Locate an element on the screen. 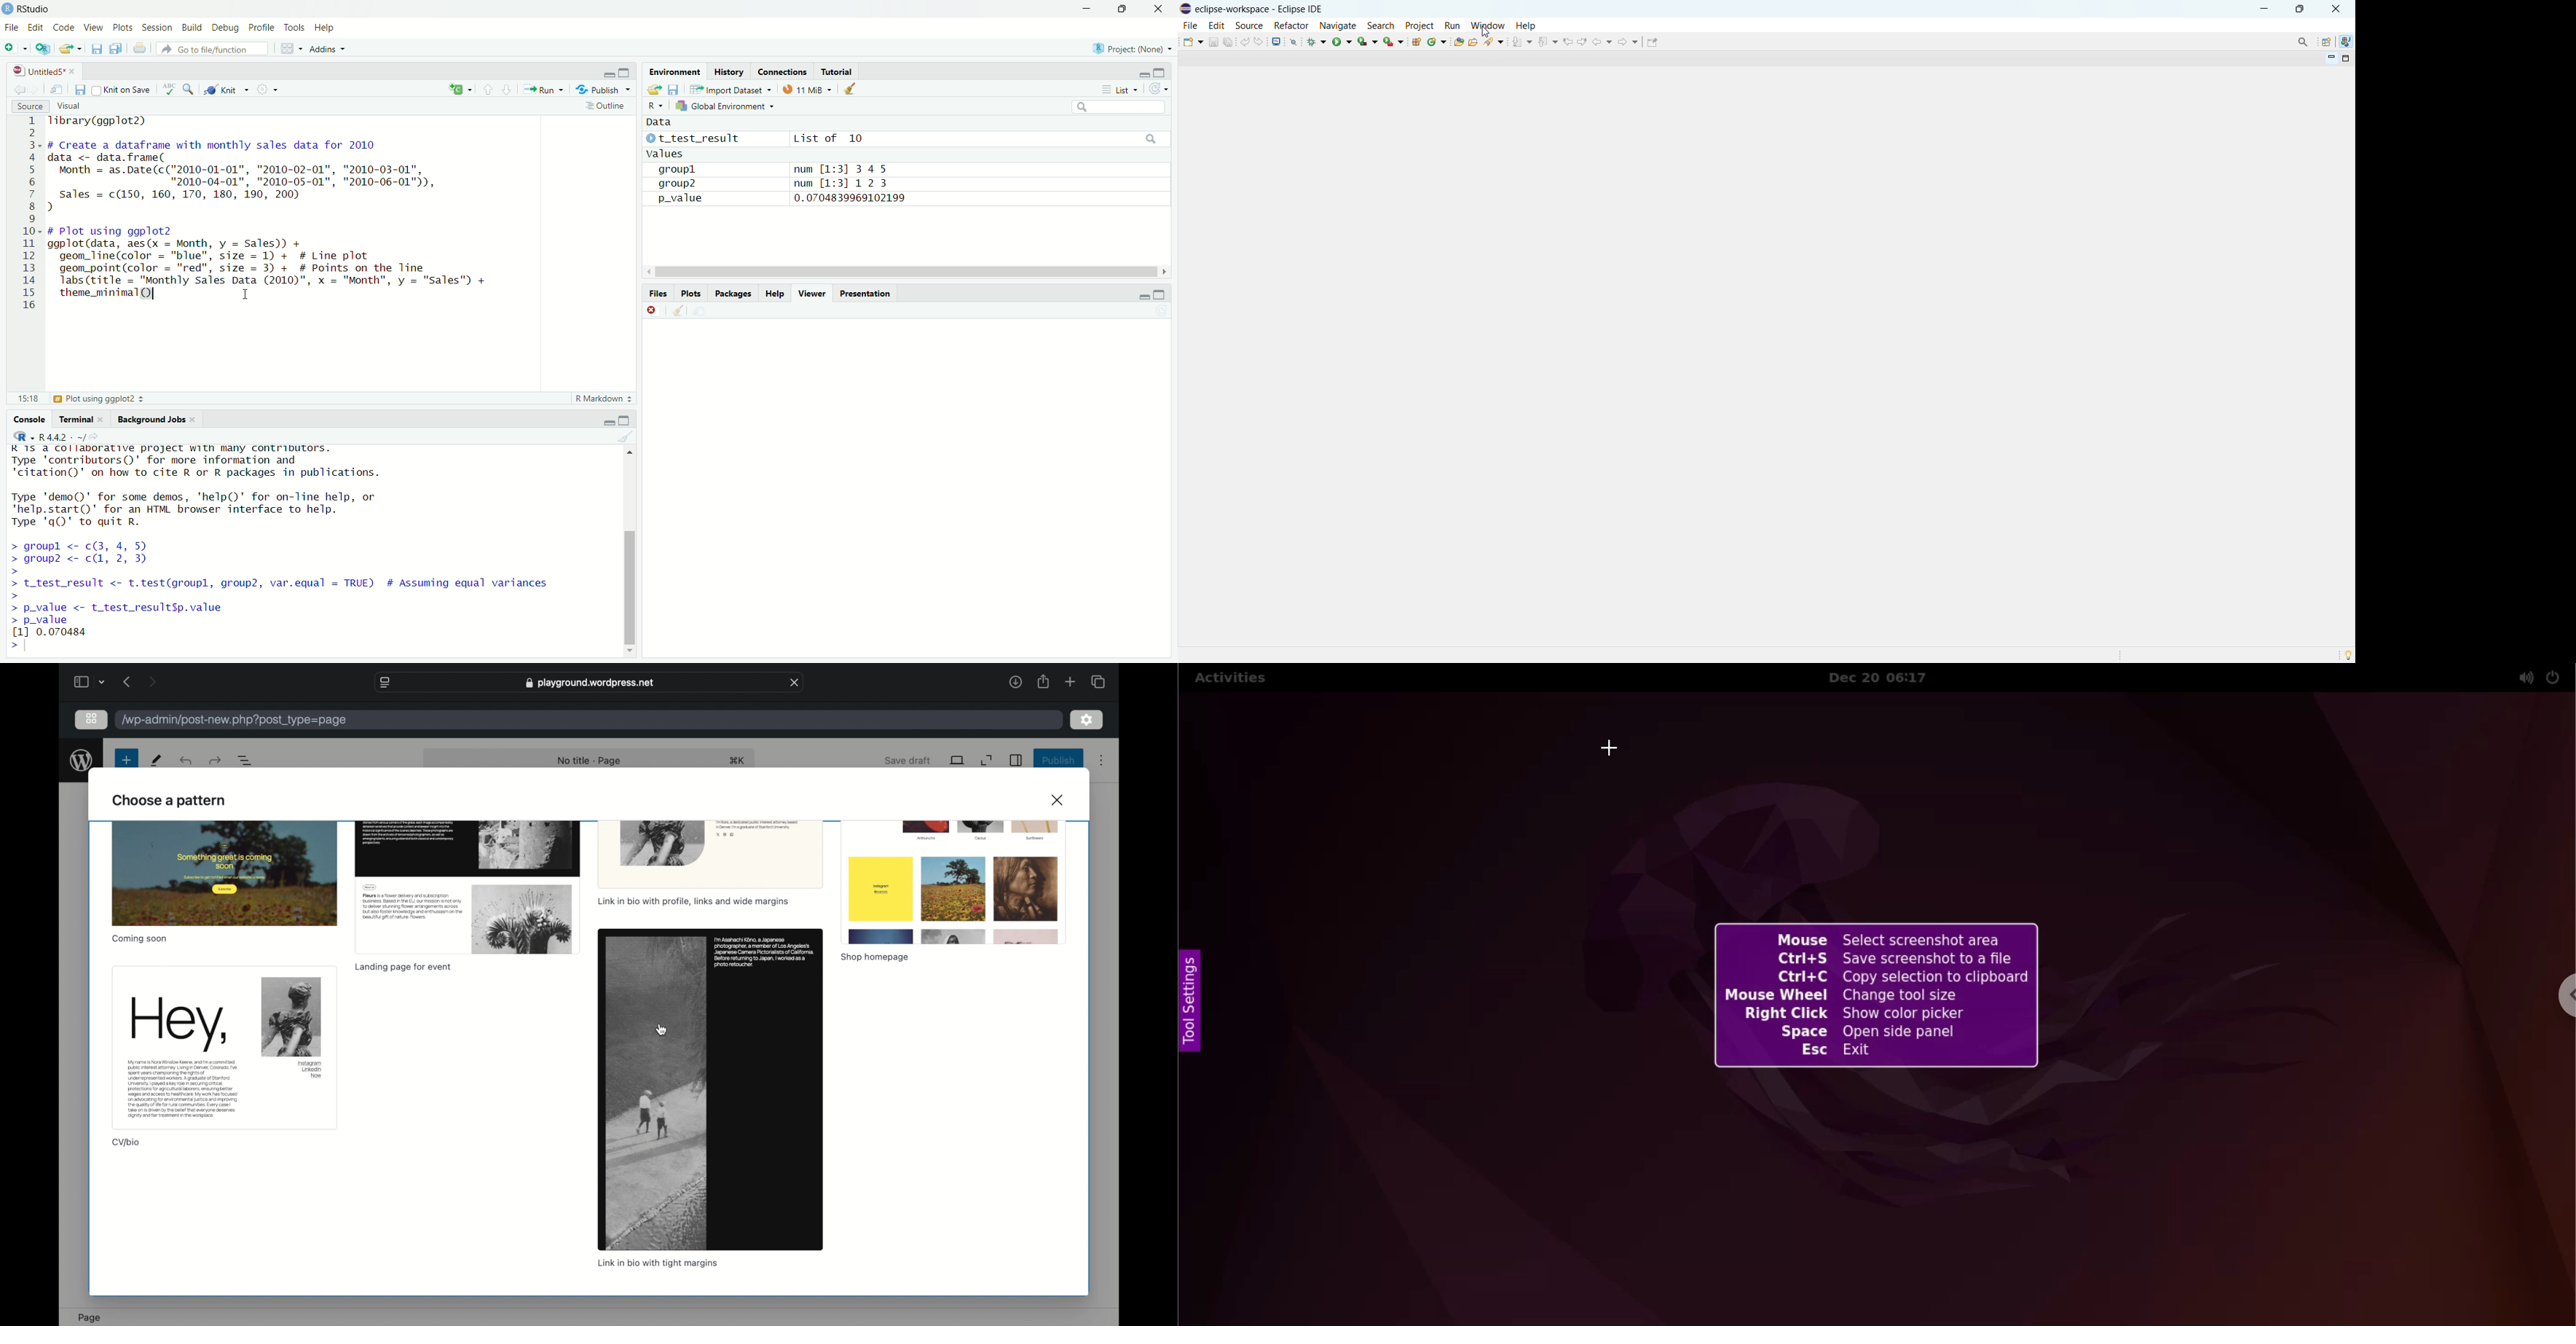 Image resolution: width=2576 pixels, height=1344 pixels. choose a pattern is located at coordinates (170, 801).